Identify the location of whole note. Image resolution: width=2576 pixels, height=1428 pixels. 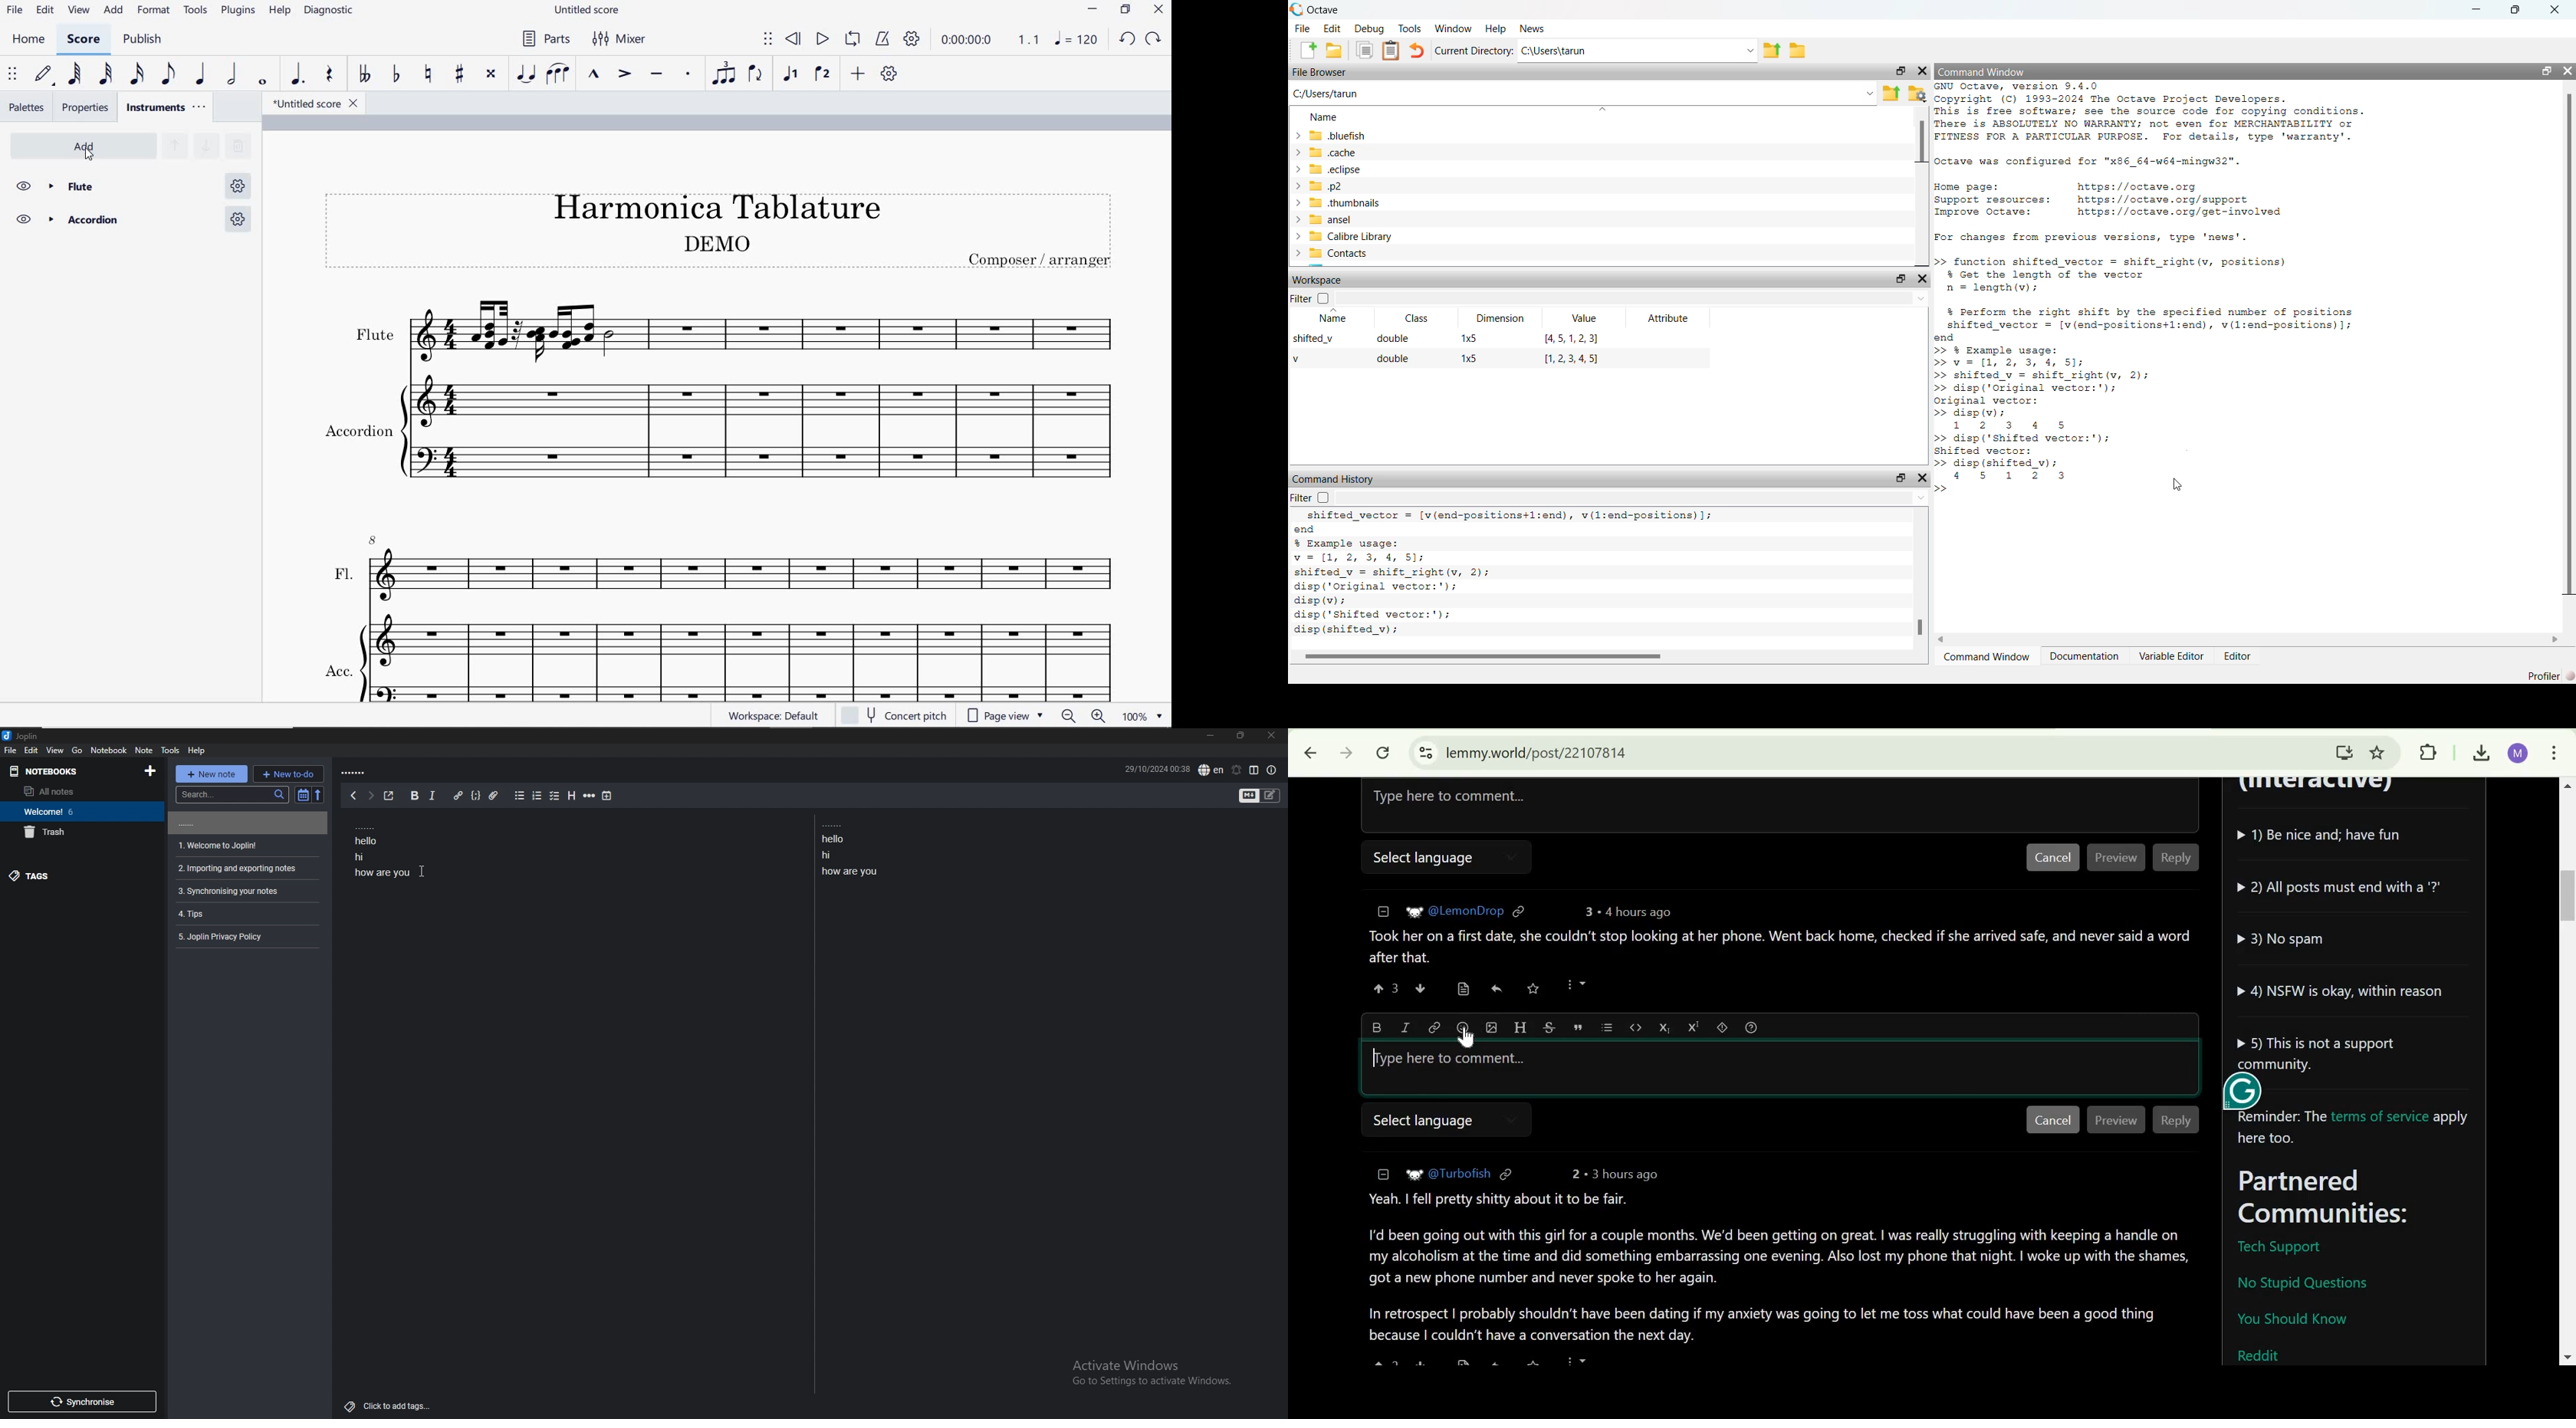
(261, 82).